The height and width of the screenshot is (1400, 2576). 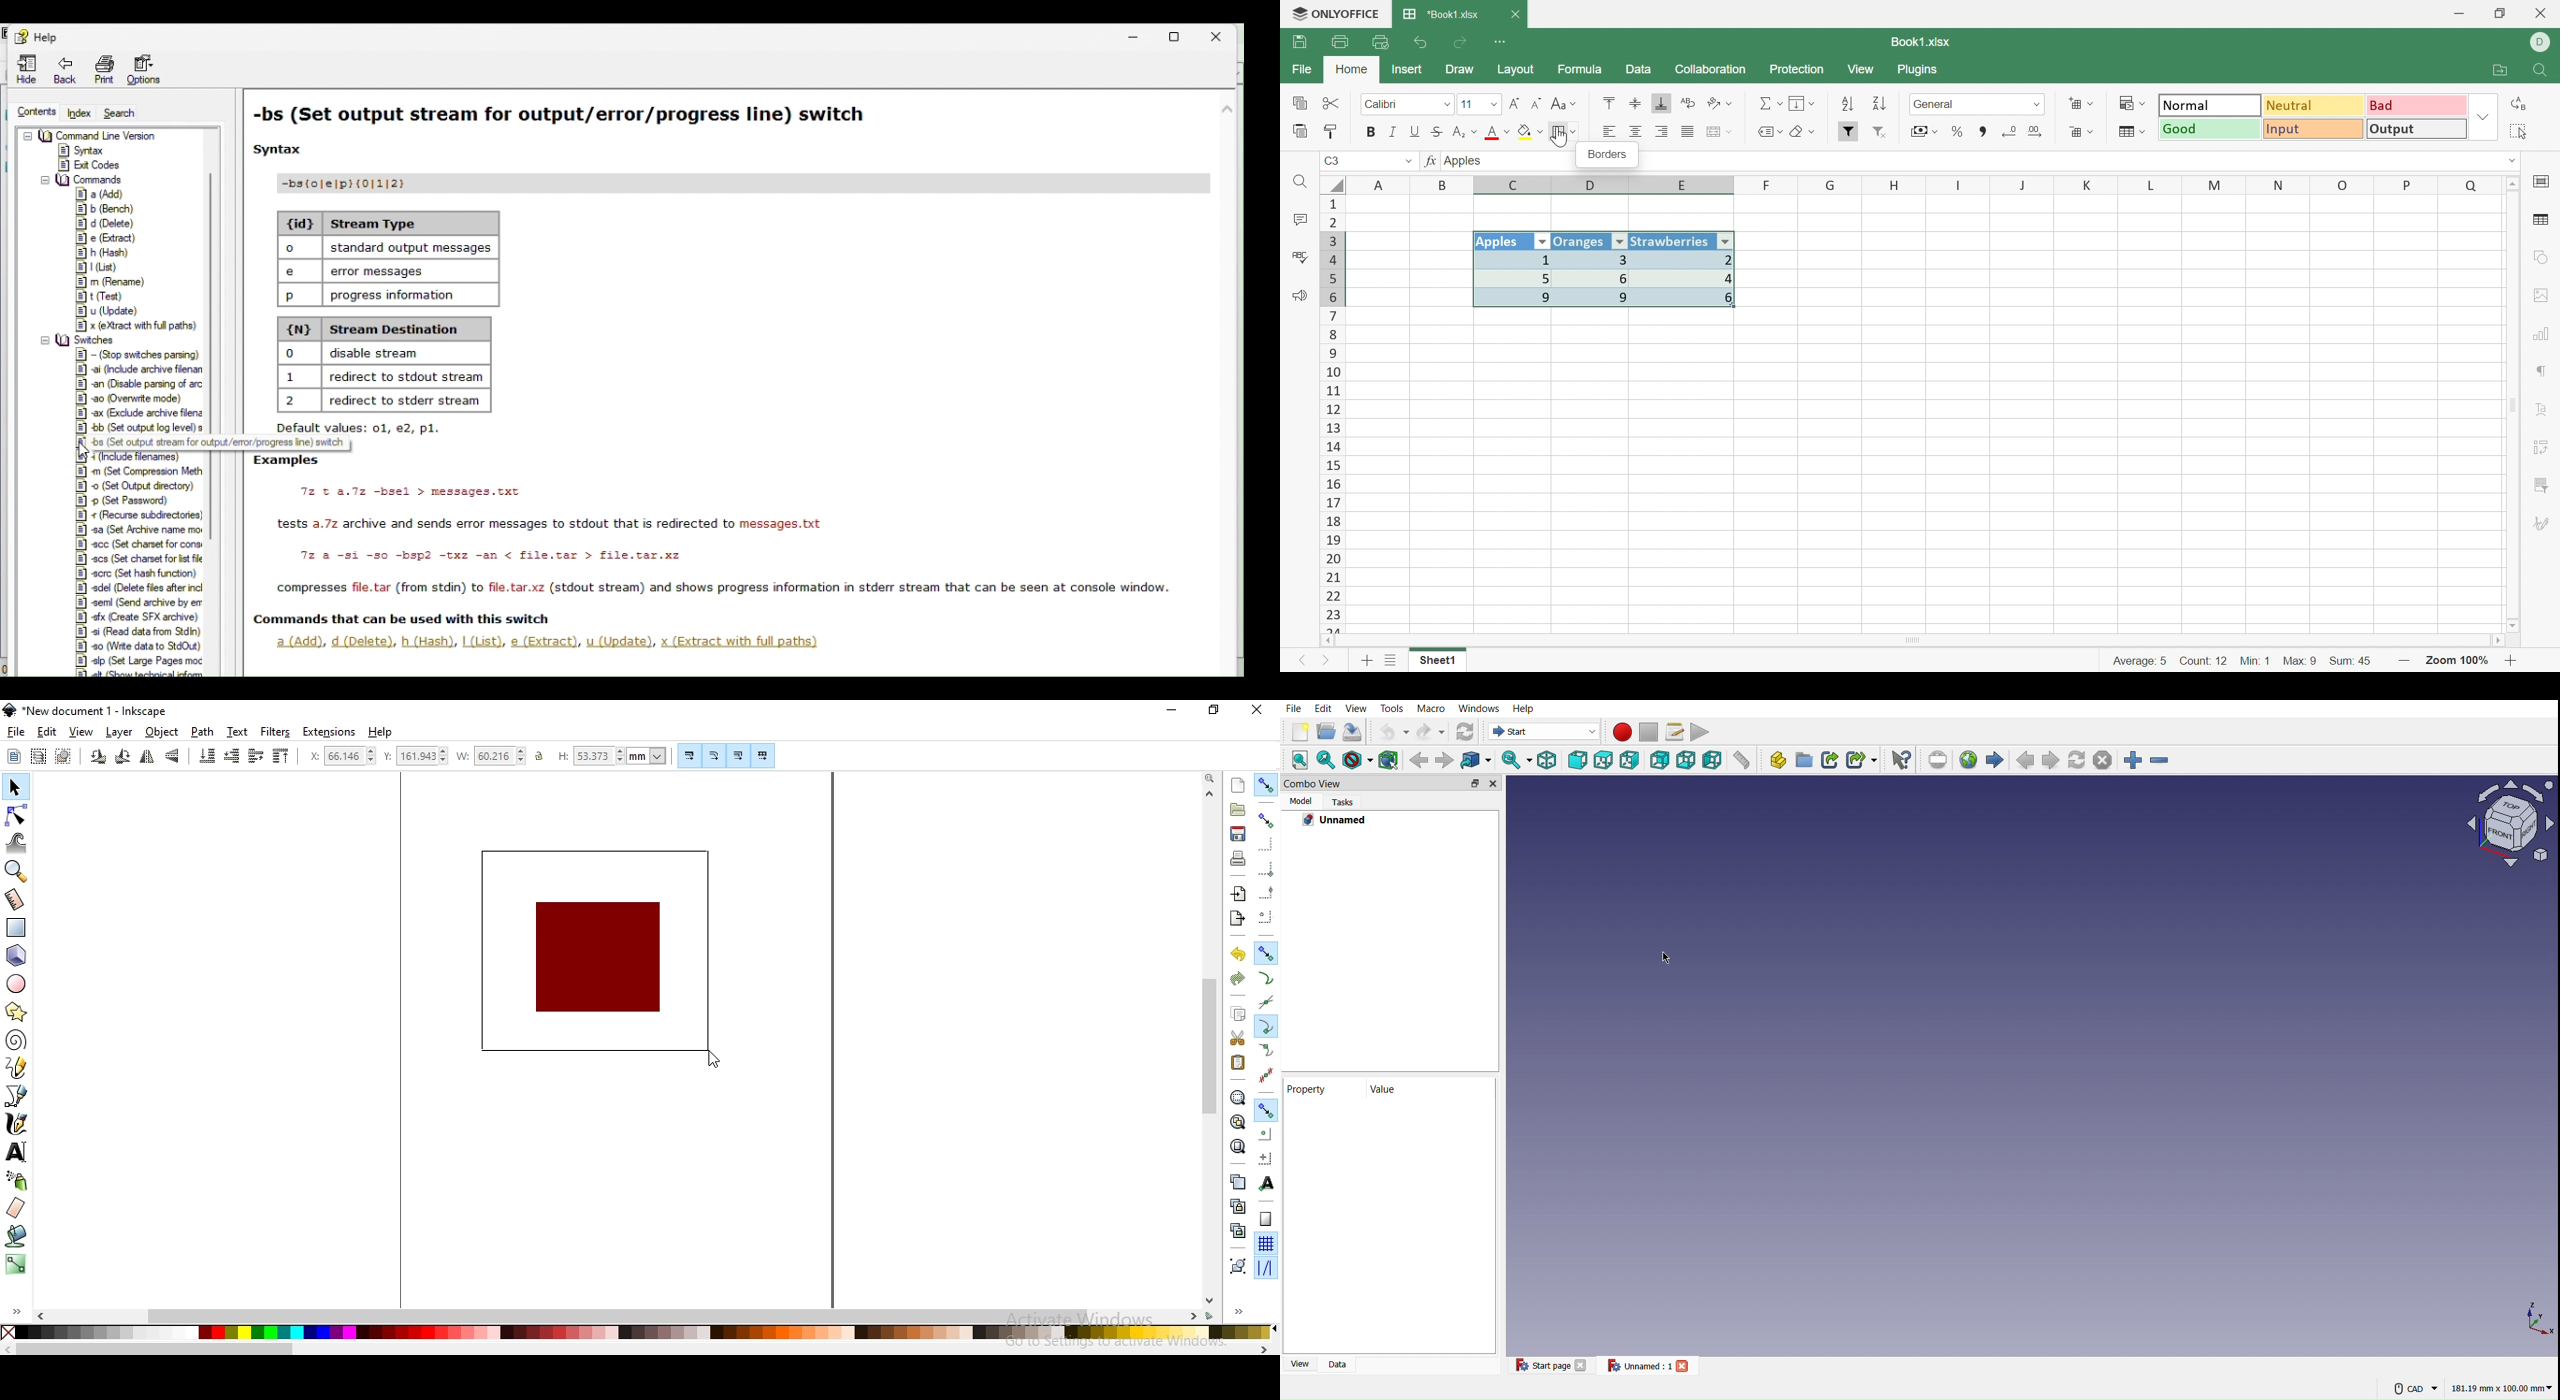 What do you see at coordinates (2079, 759) in the screenshot?
I see `Refresh web page` at bounding box center [2079, 759].